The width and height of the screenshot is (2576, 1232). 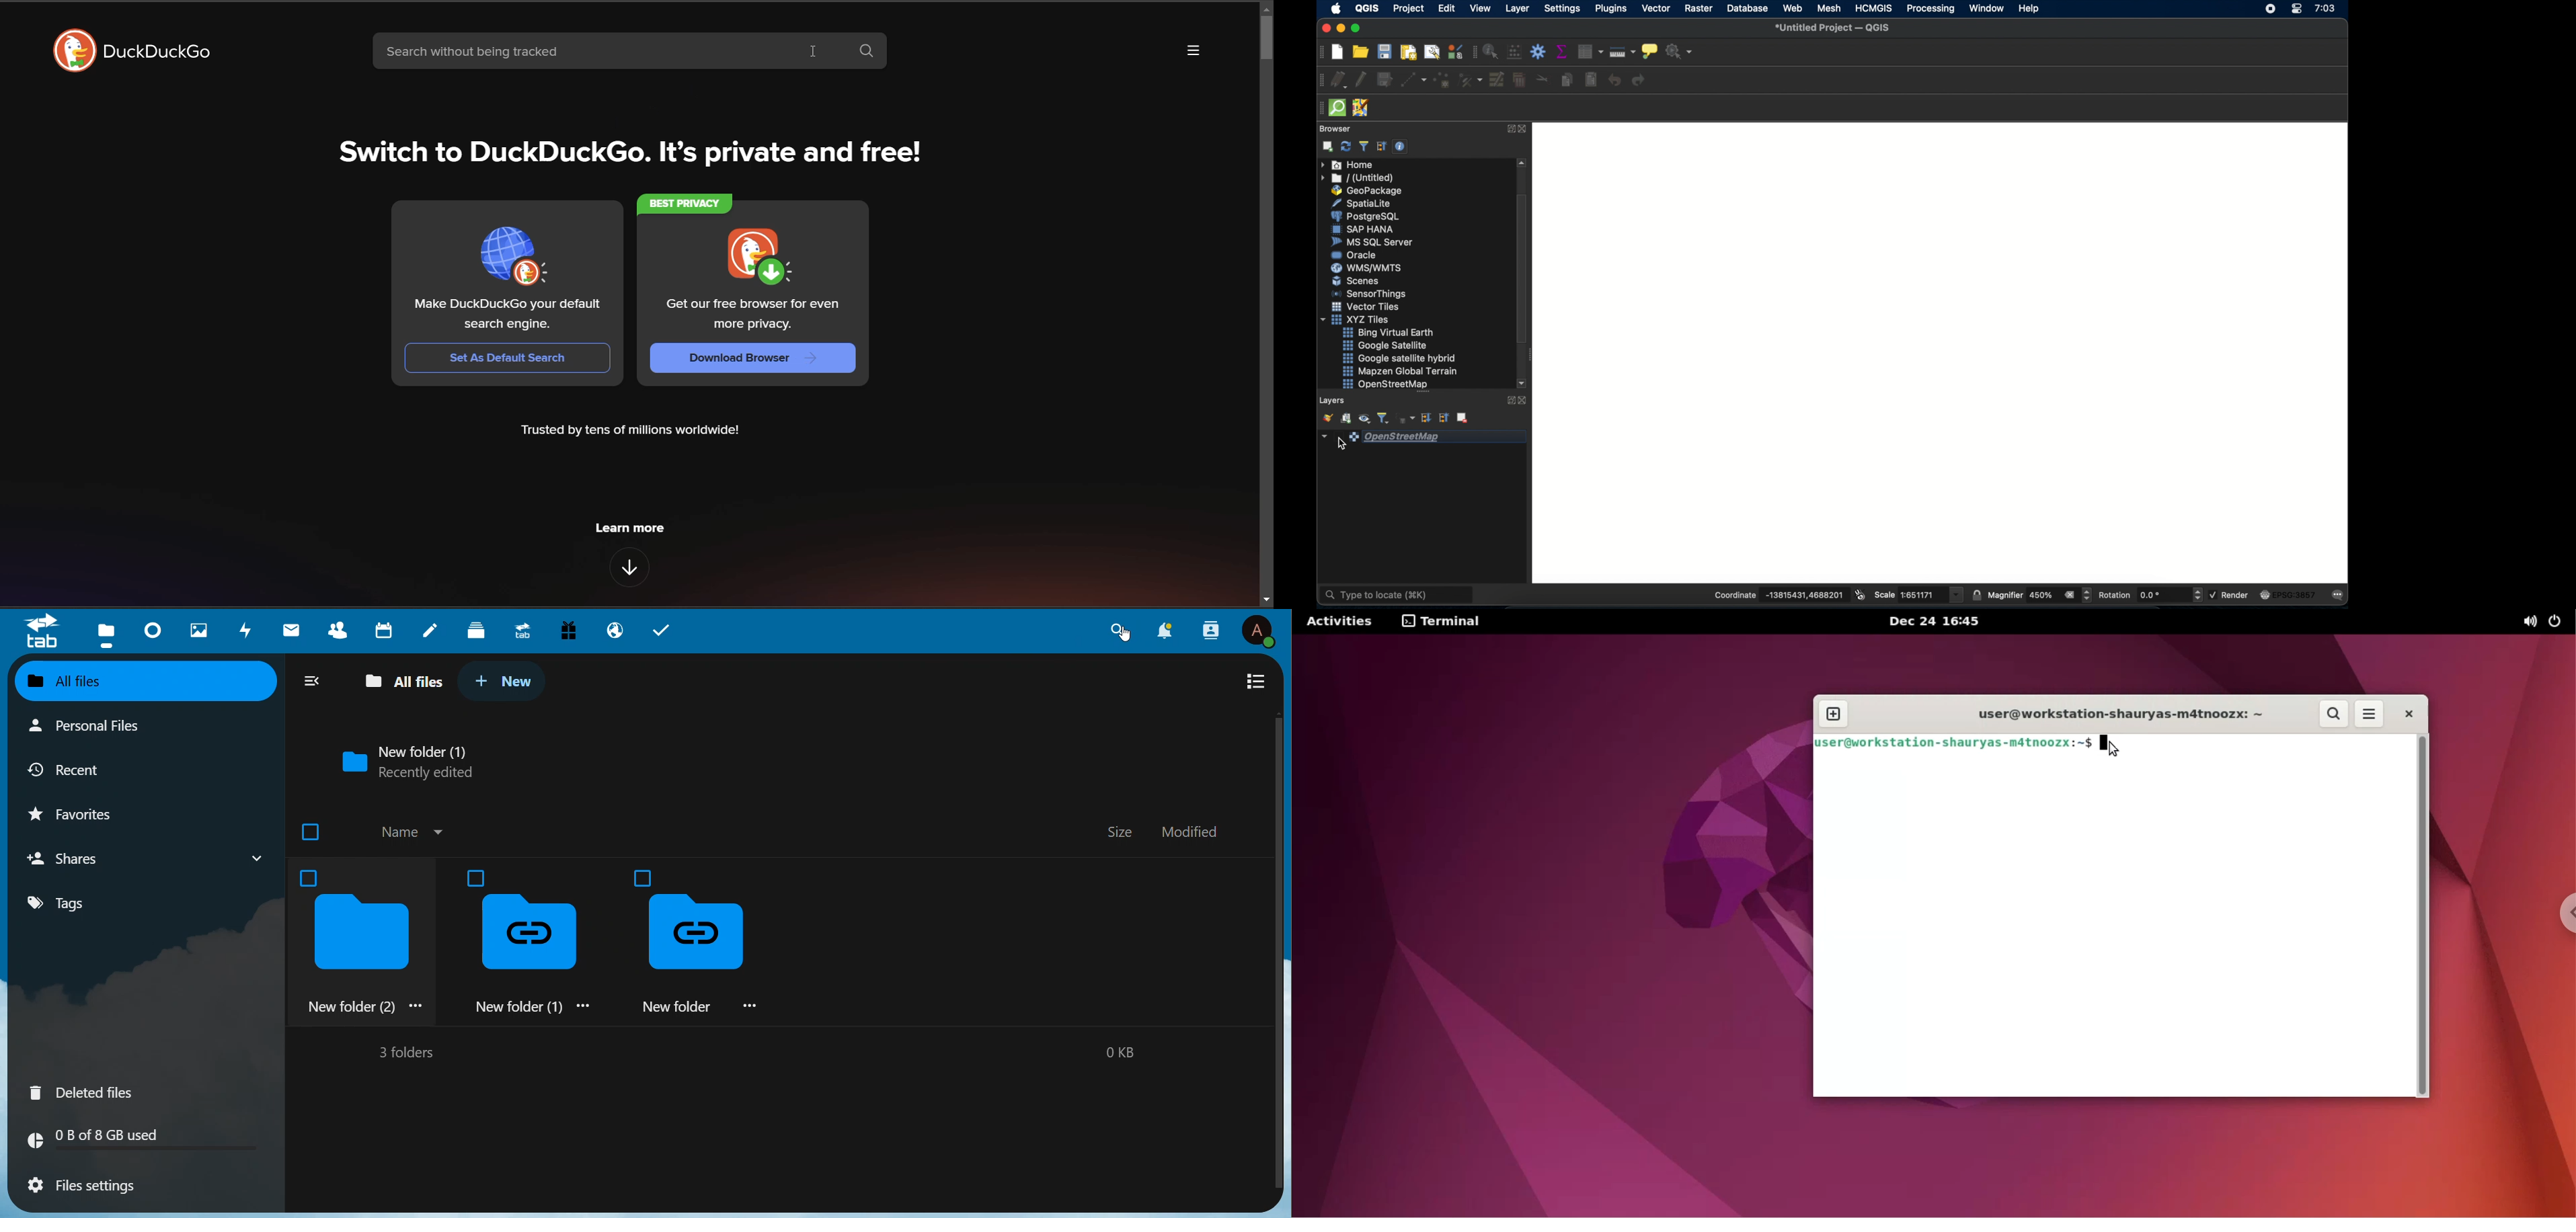 I want to click on deleted files, so click(x=90, y=1091).